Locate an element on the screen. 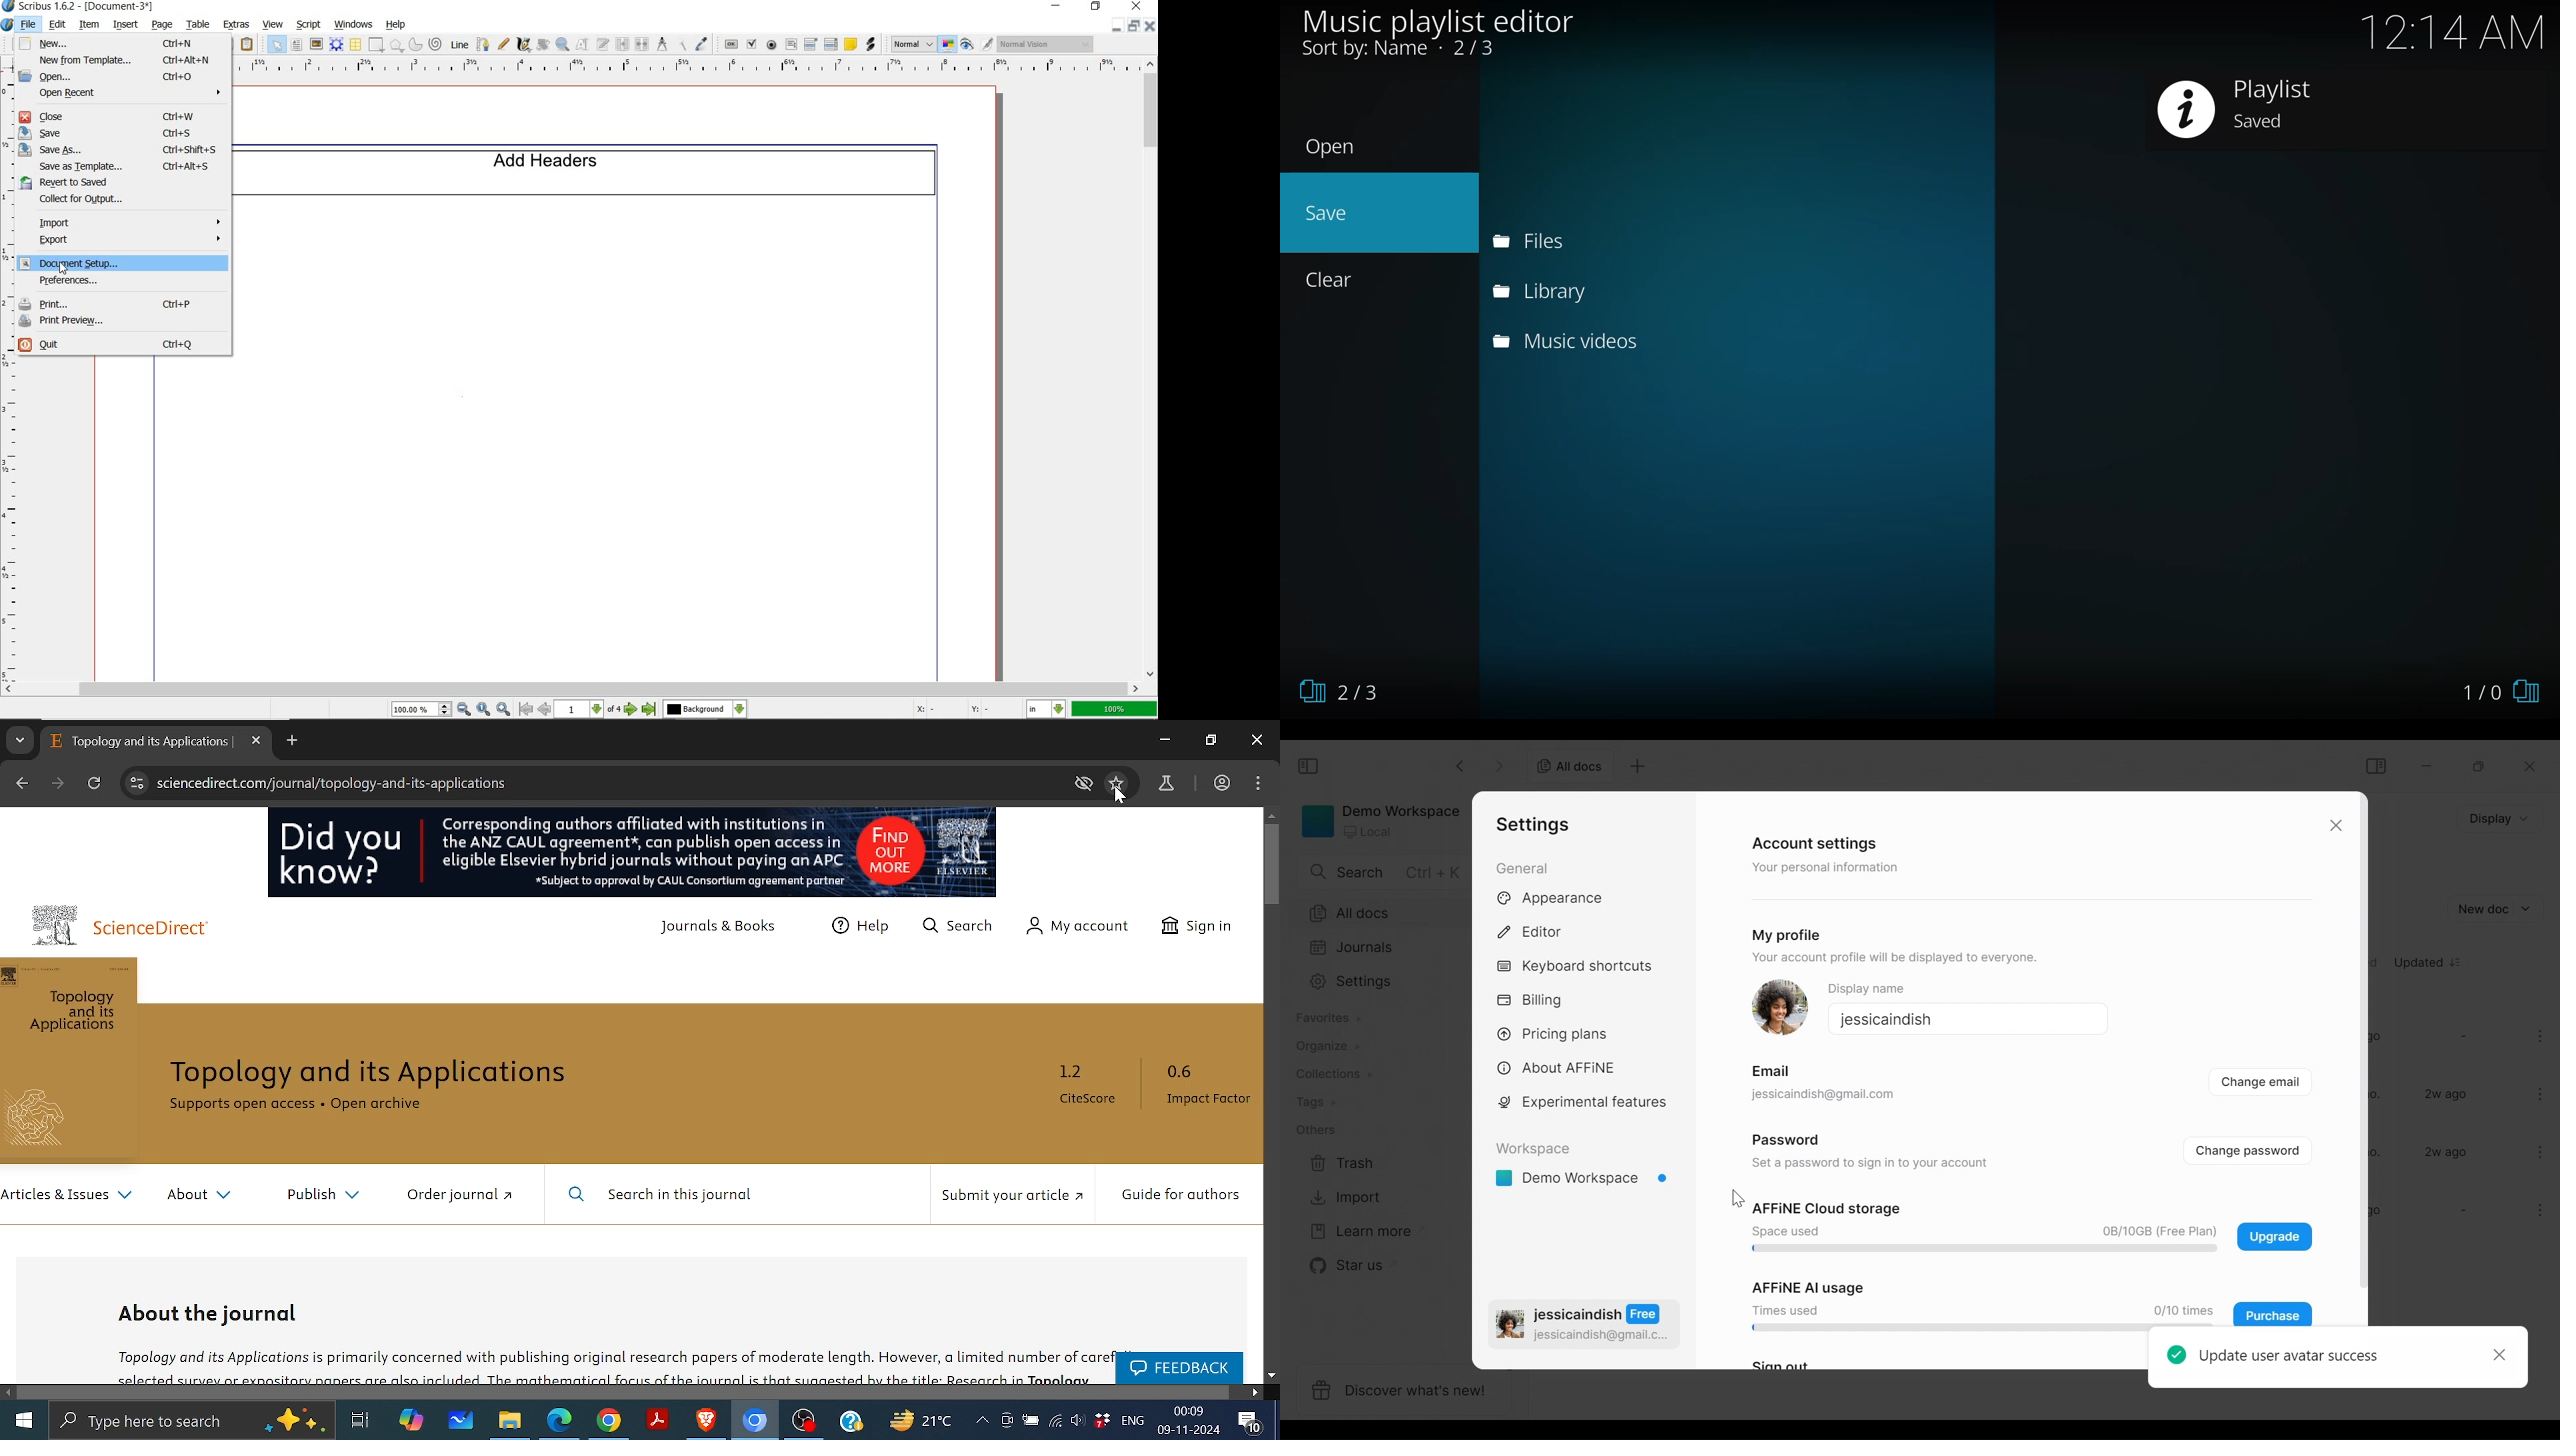  Did you know? is located at coordinates (344, 857).